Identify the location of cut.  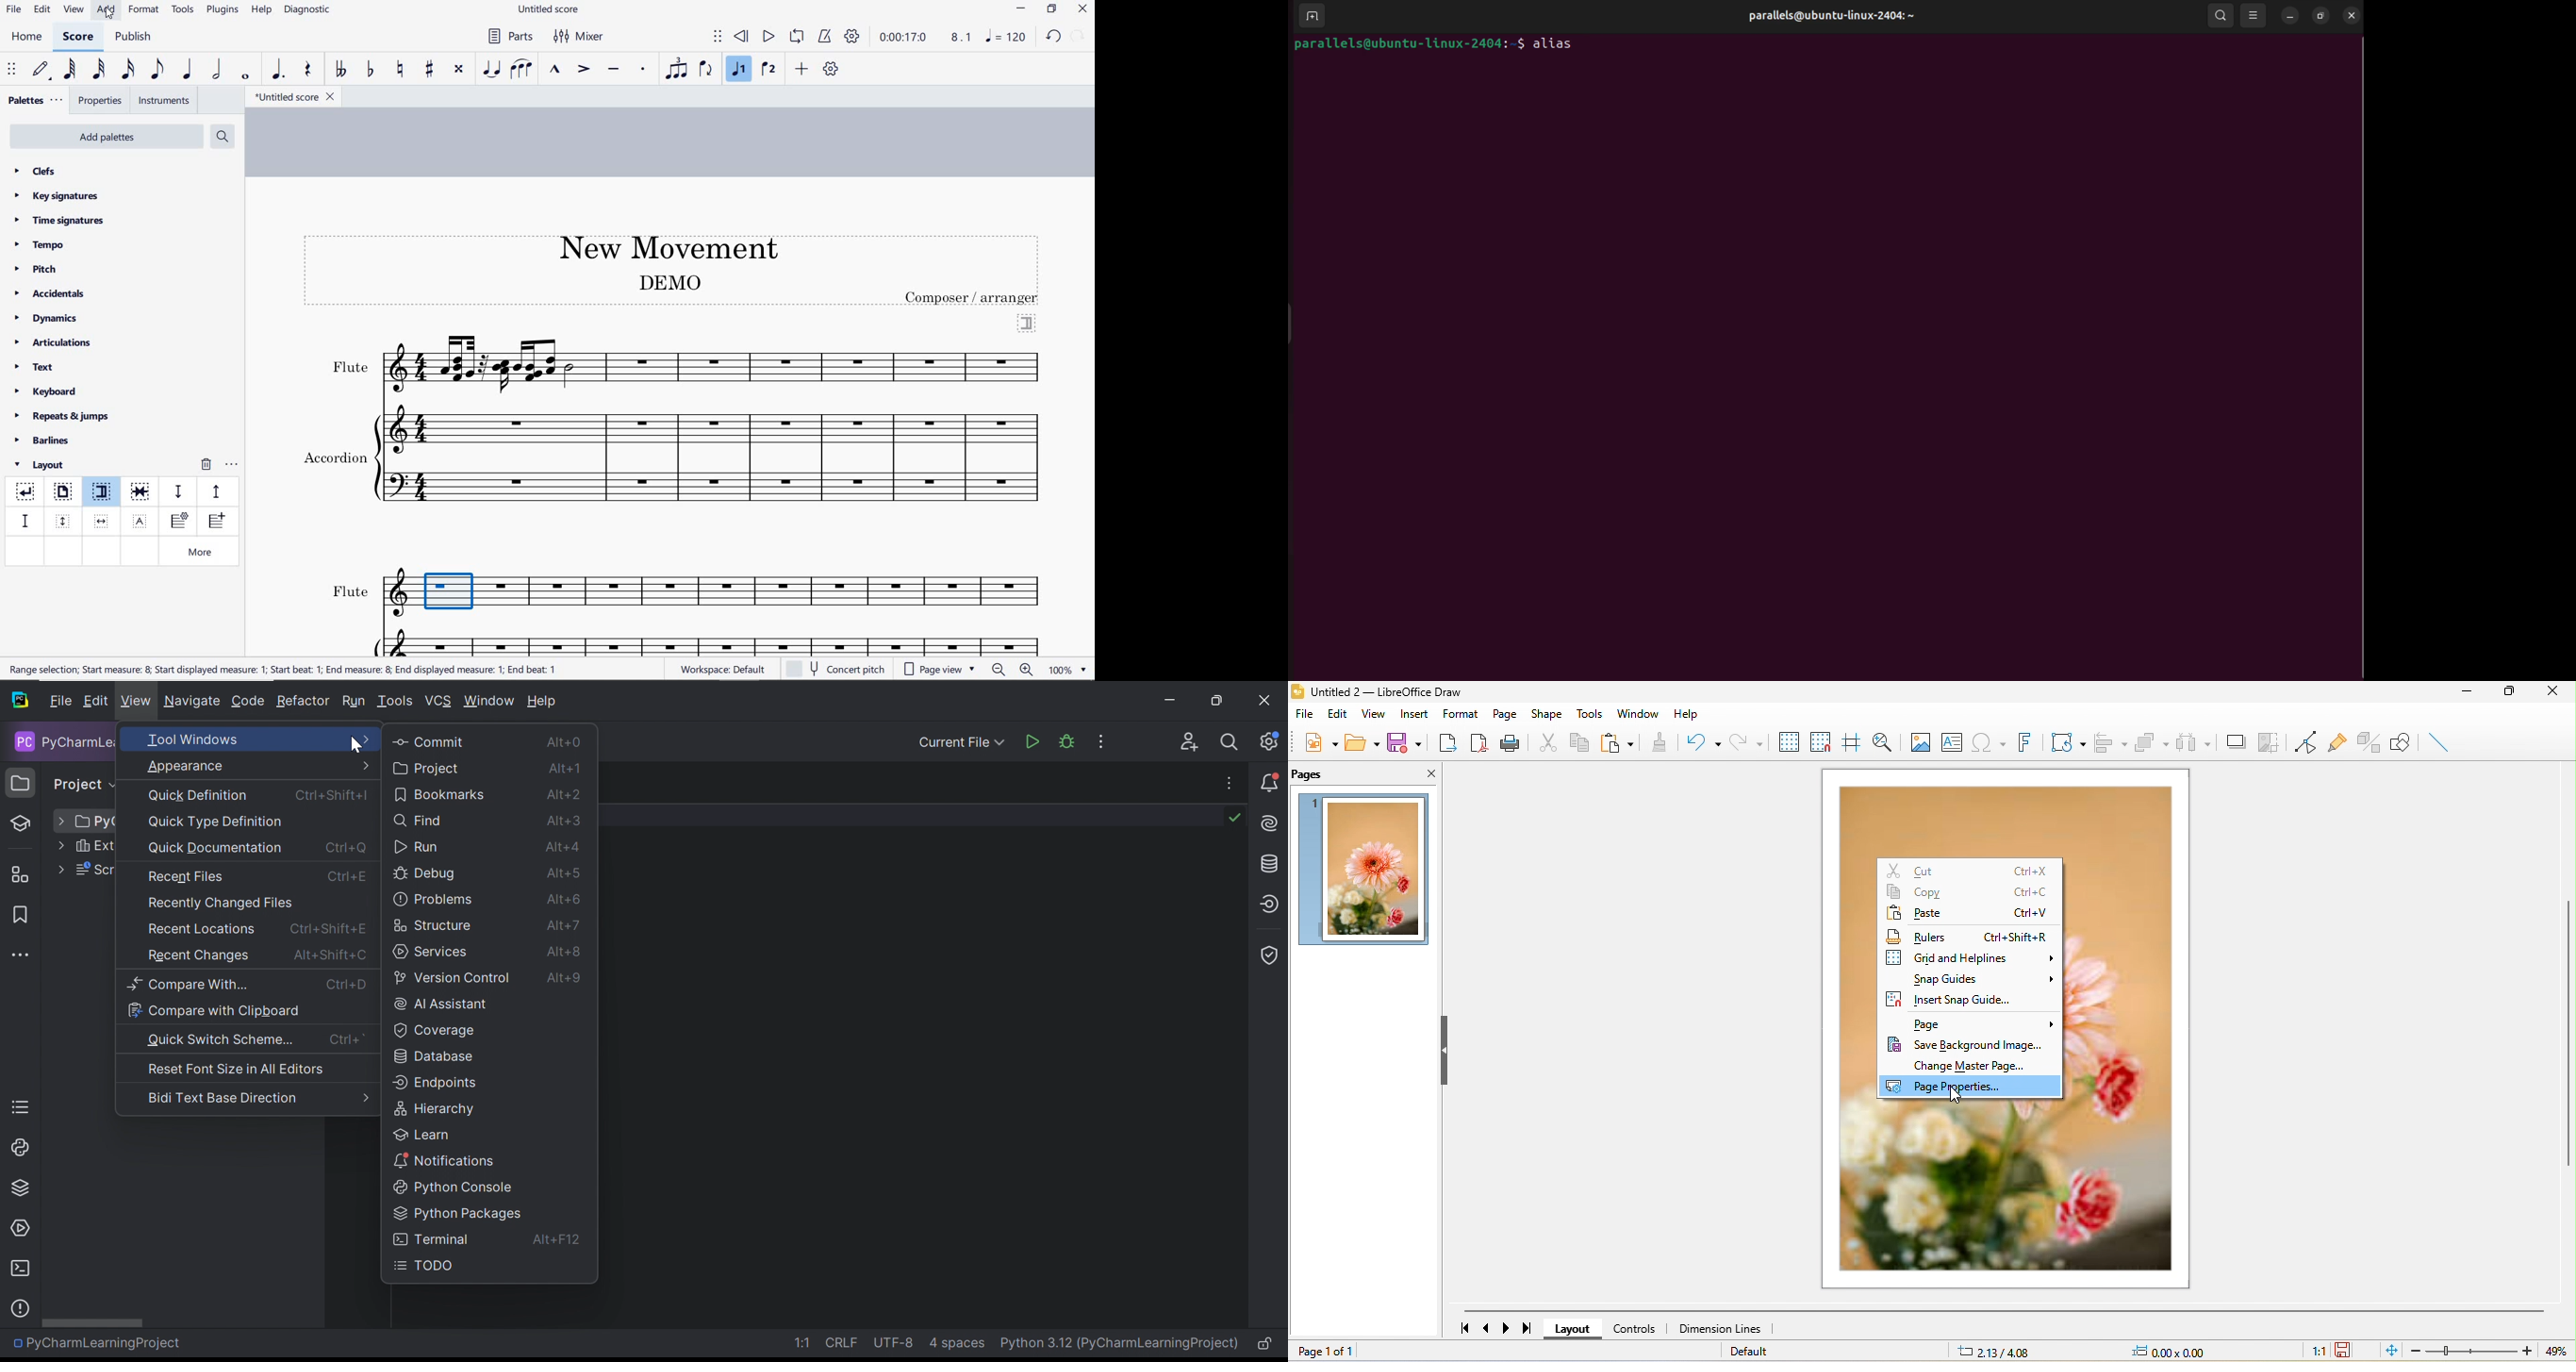
(1544, 741).